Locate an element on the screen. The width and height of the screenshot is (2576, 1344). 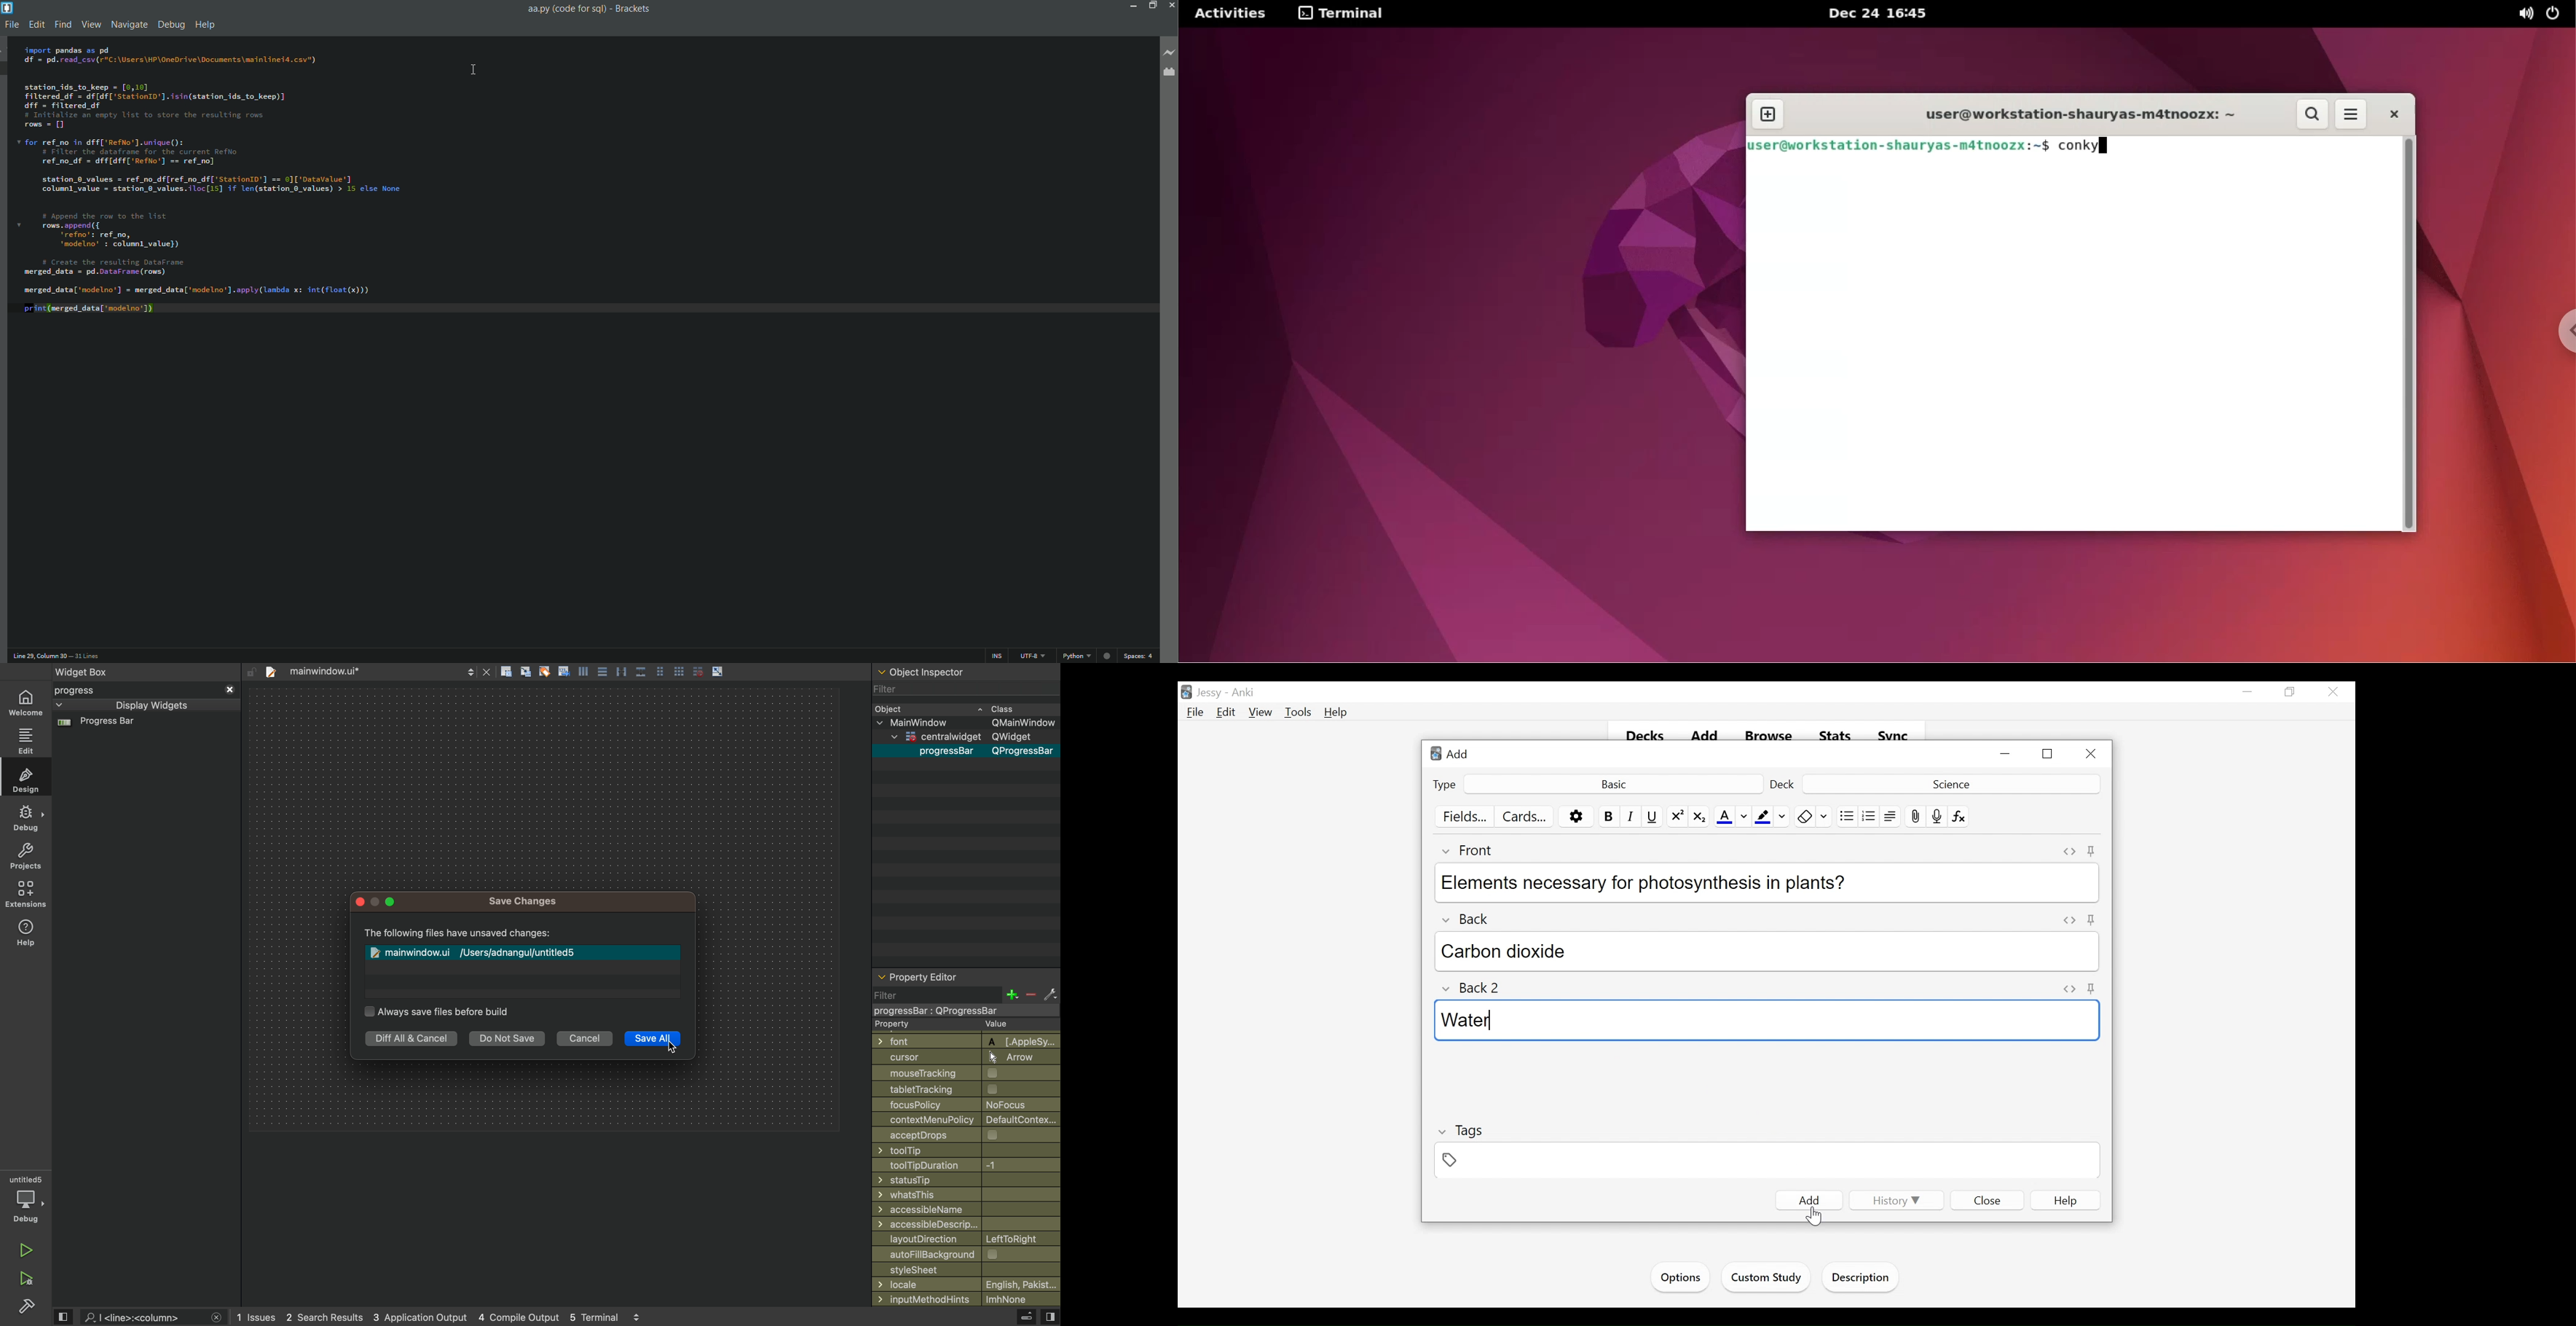
Fields is located at coordinates (1466, 817).